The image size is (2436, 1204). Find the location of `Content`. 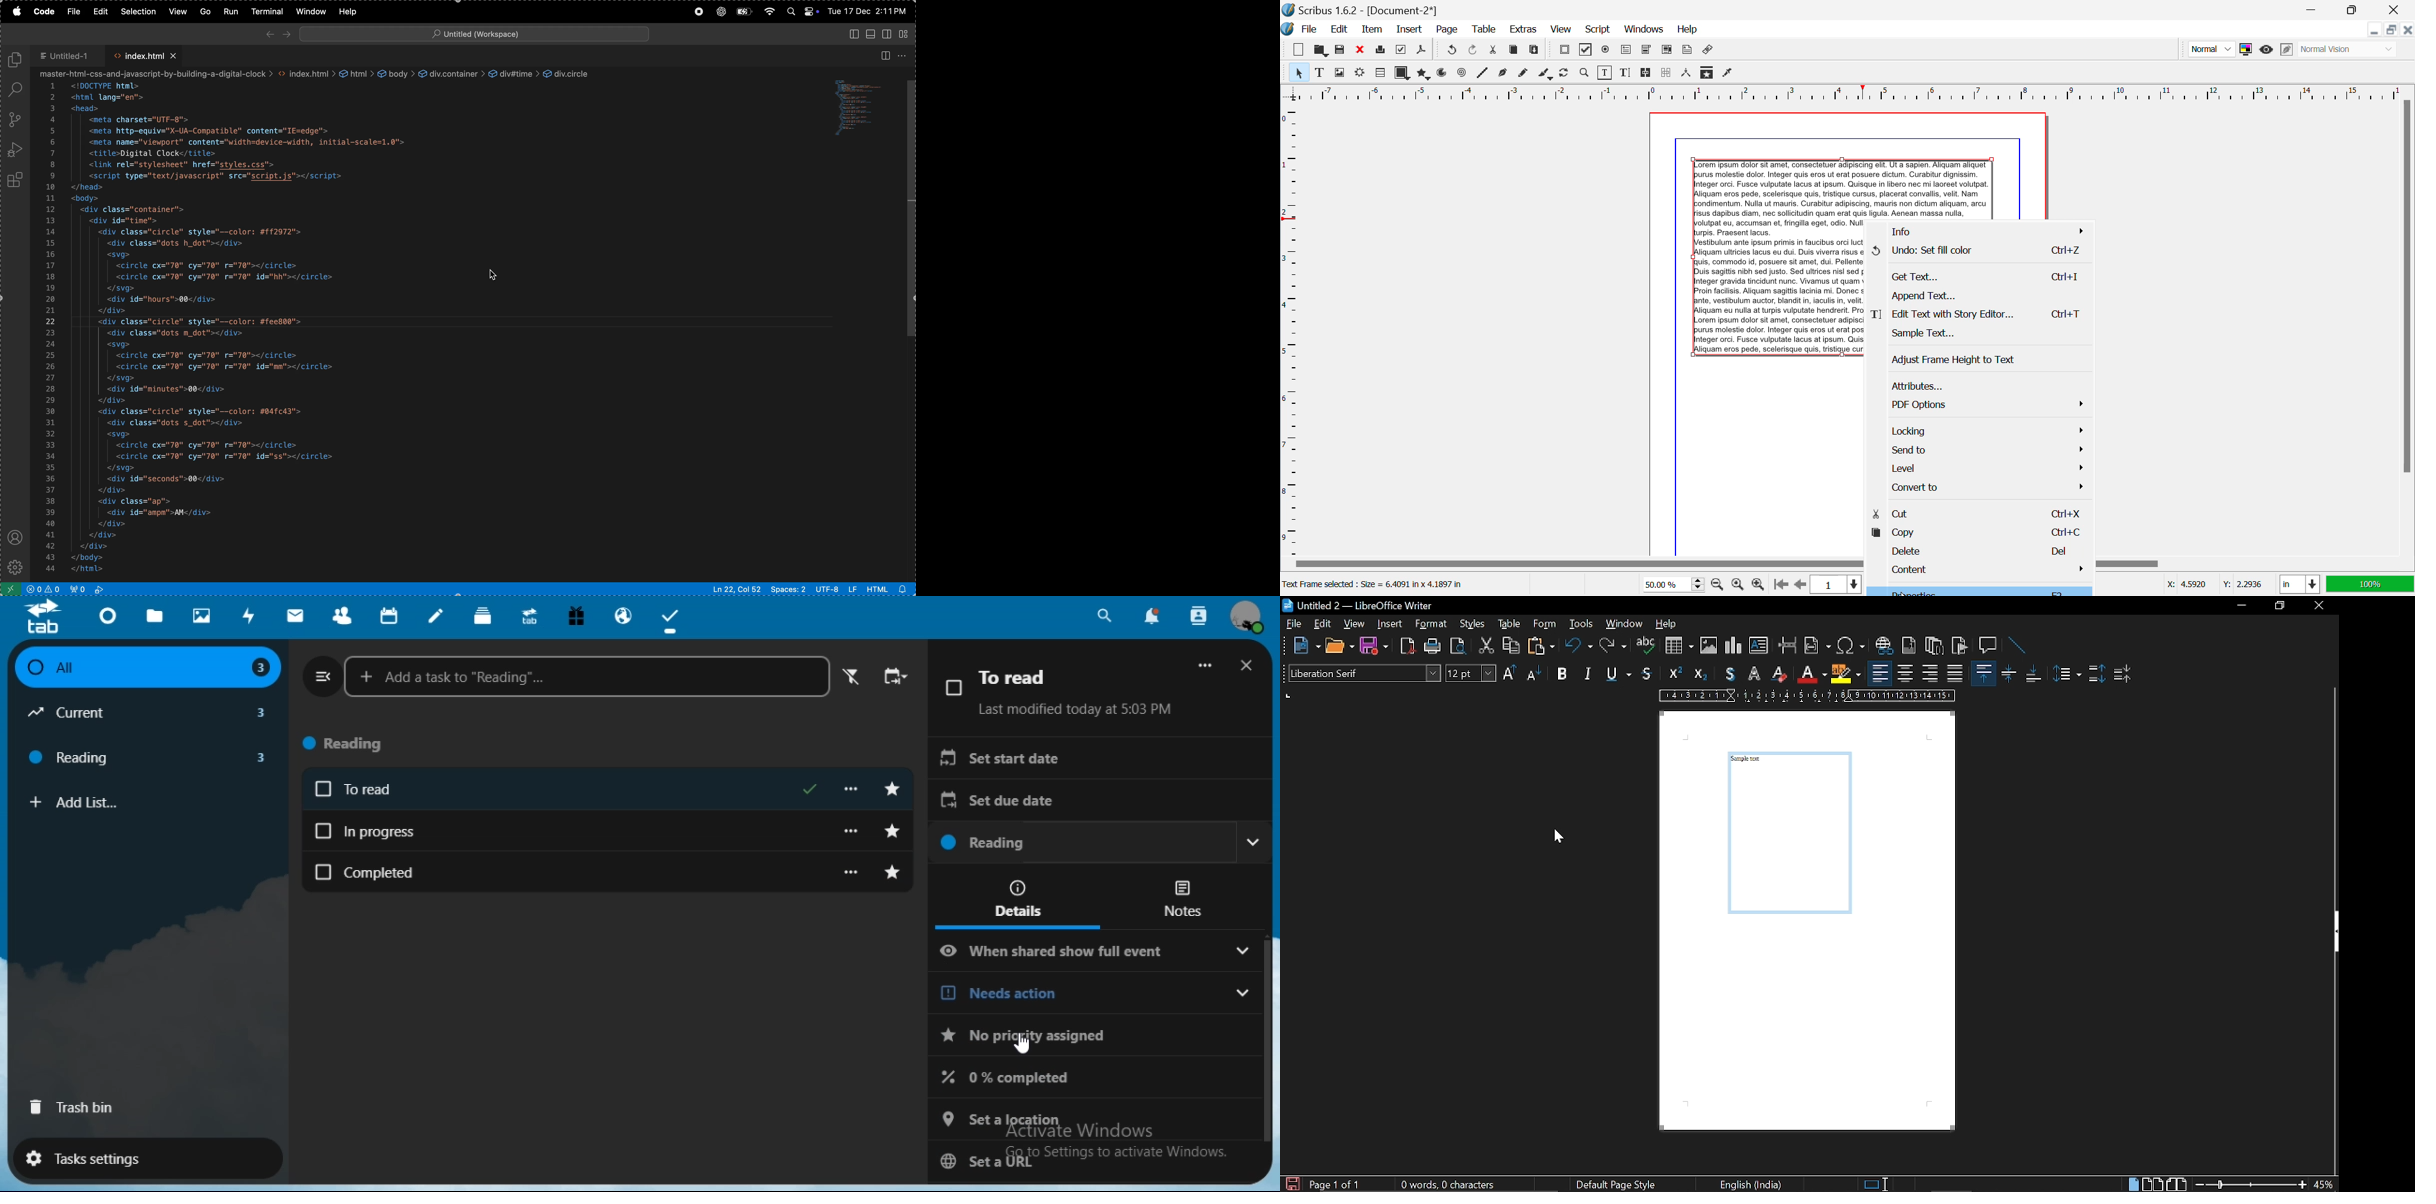

Content is located at coordinates (1975, 568).